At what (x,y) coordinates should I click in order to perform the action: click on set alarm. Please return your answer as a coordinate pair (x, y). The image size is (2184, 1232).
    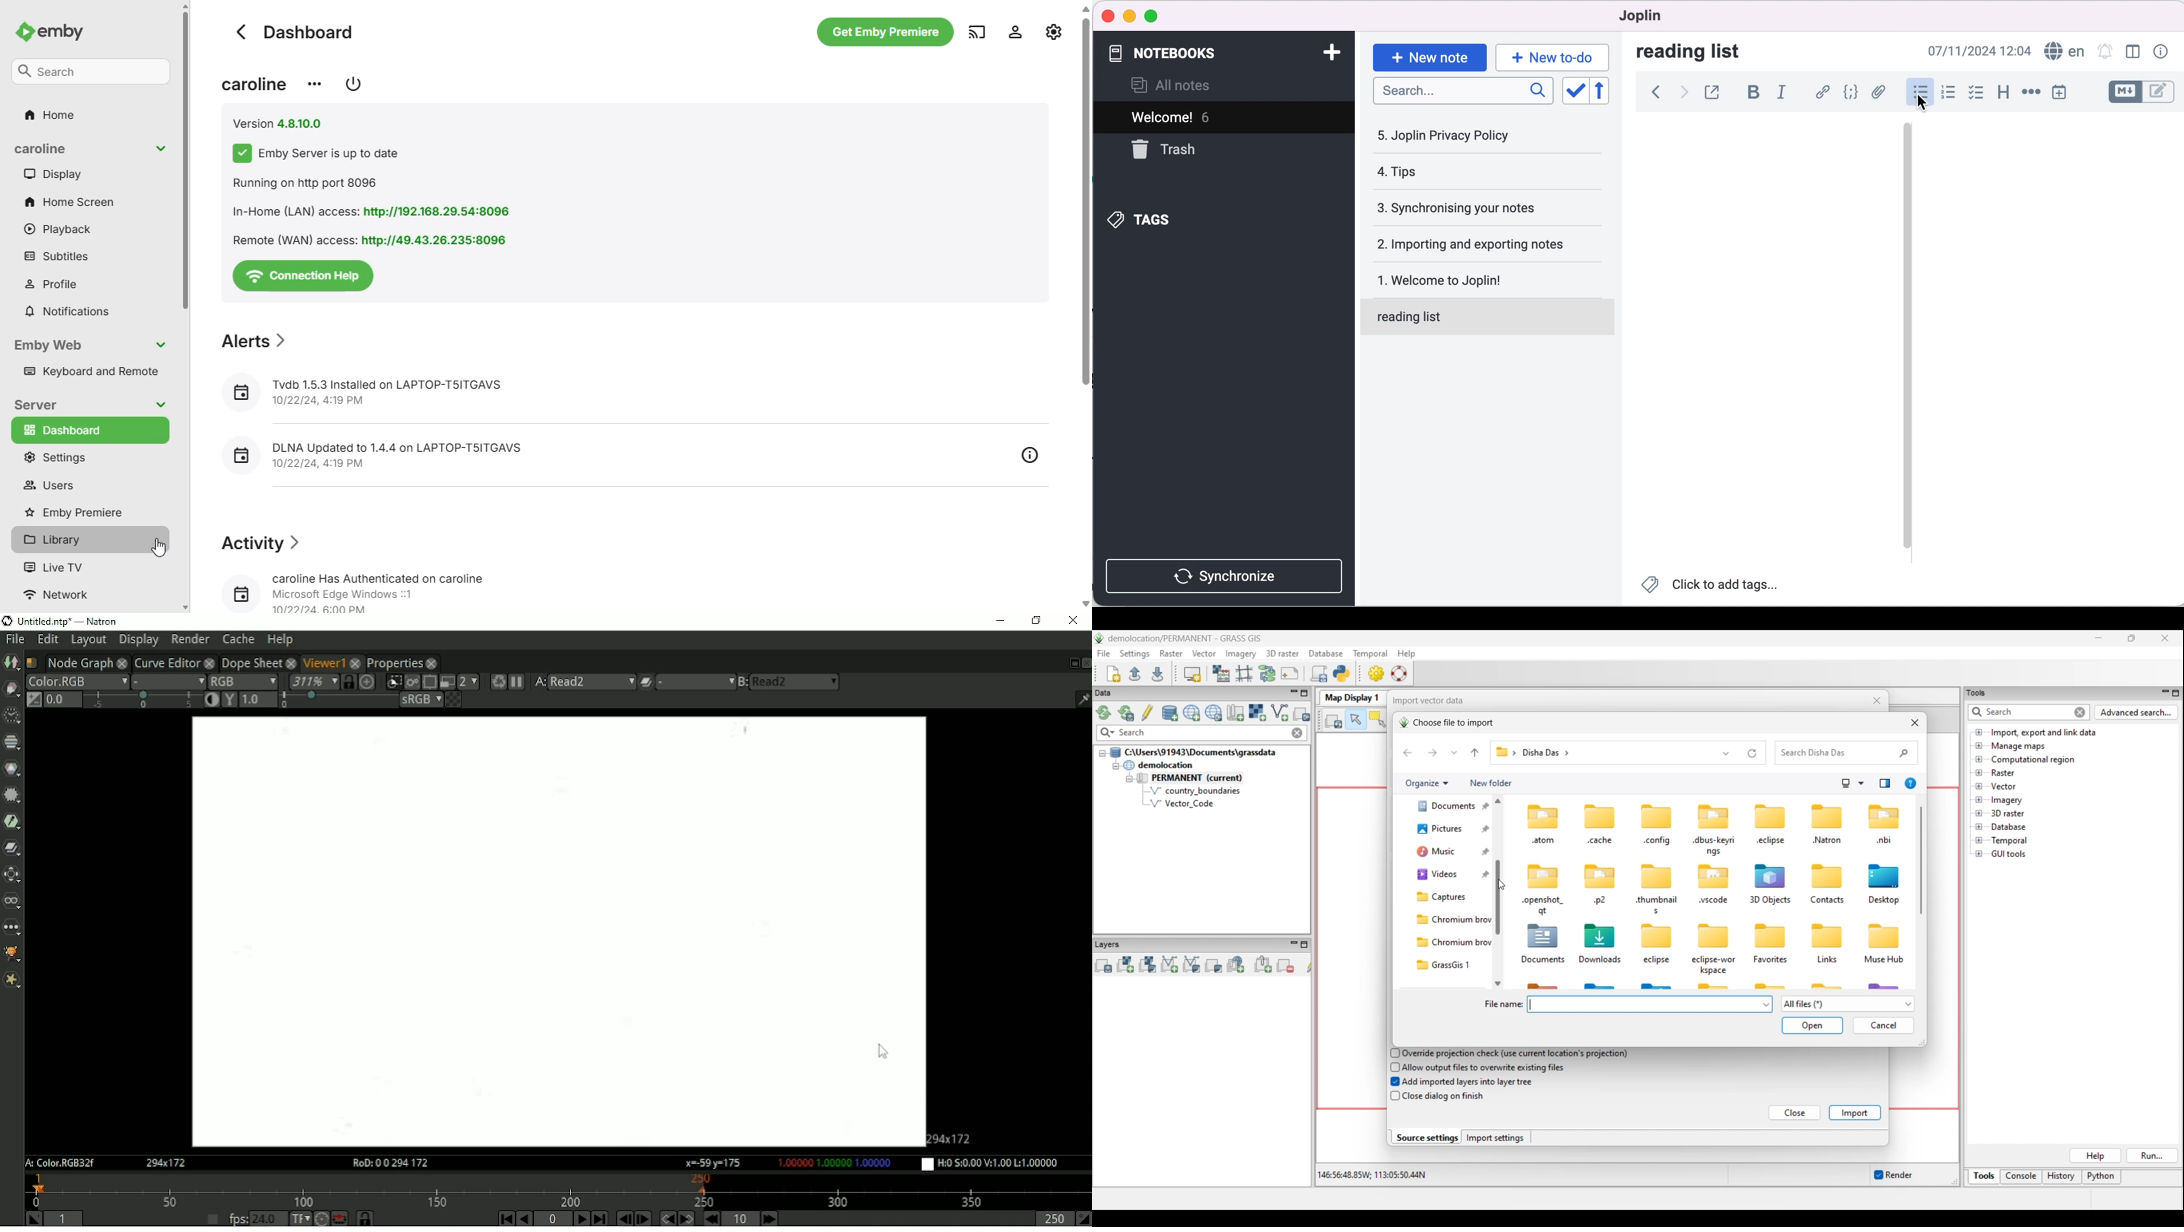
    Looking at the image, I should click on (2104, 52).